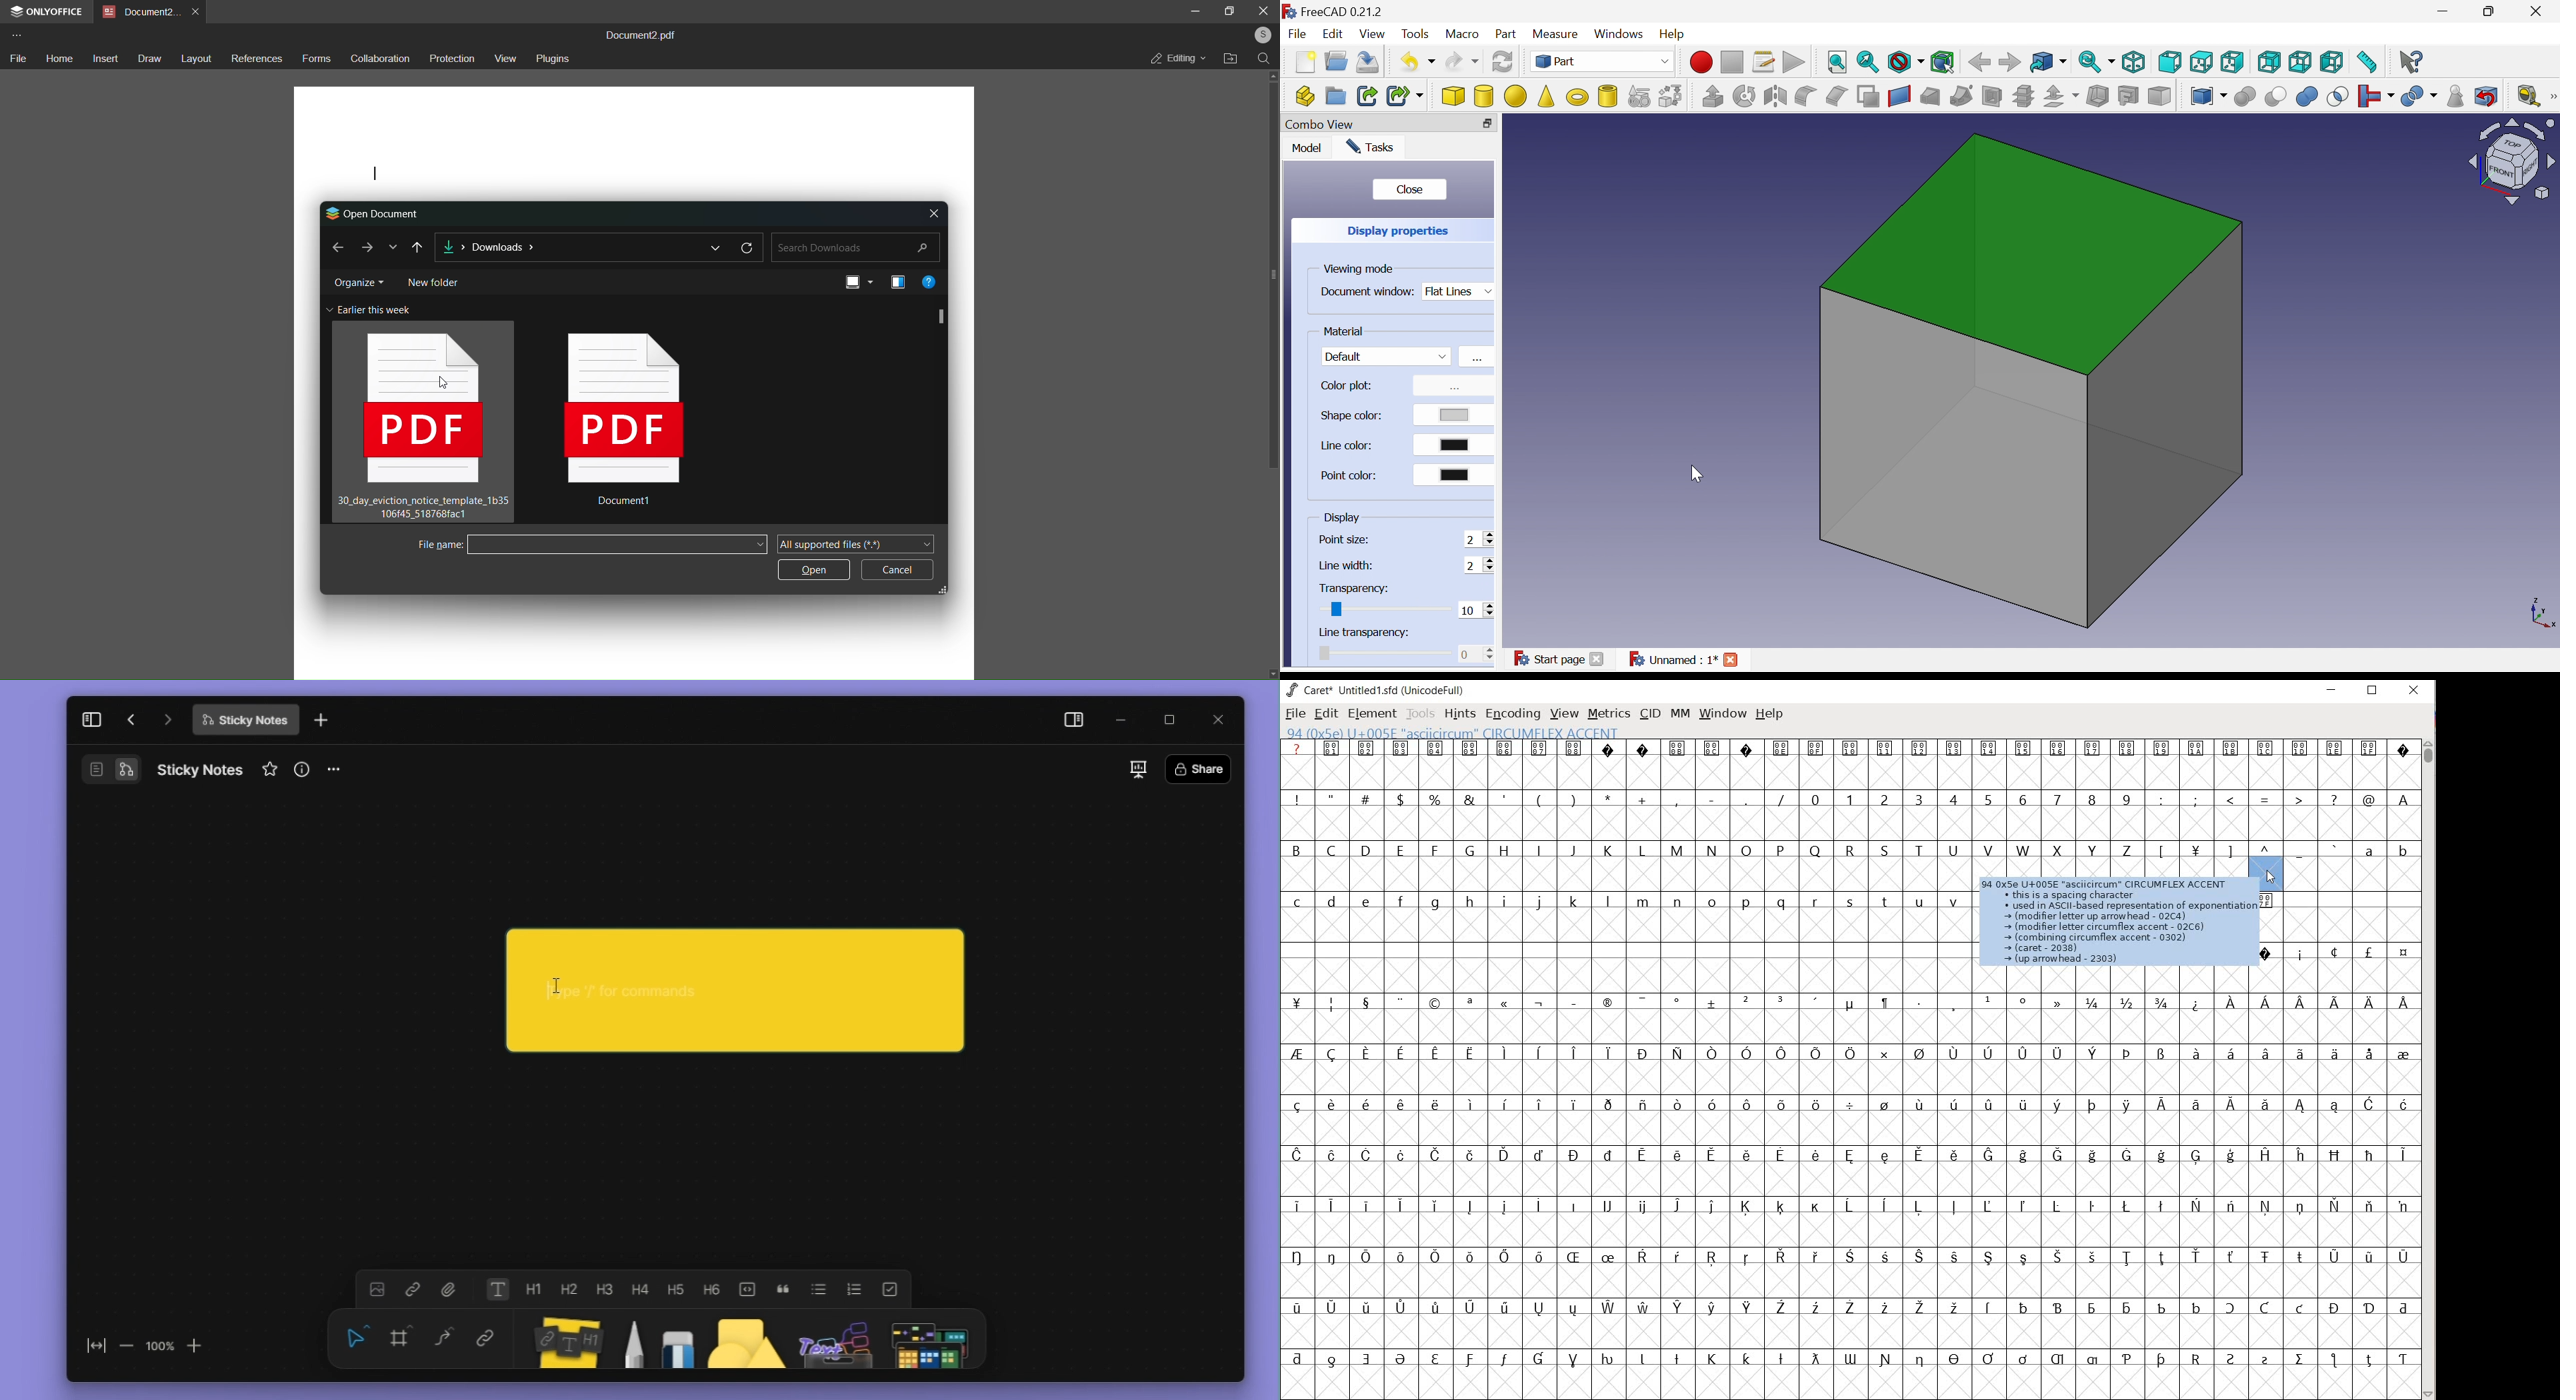 This screenshot has width=2576, height=1400. What do you see at coordinates (1137, 769) in the screenshot?
I see `slideshow` at bounding box center [1137, 769].